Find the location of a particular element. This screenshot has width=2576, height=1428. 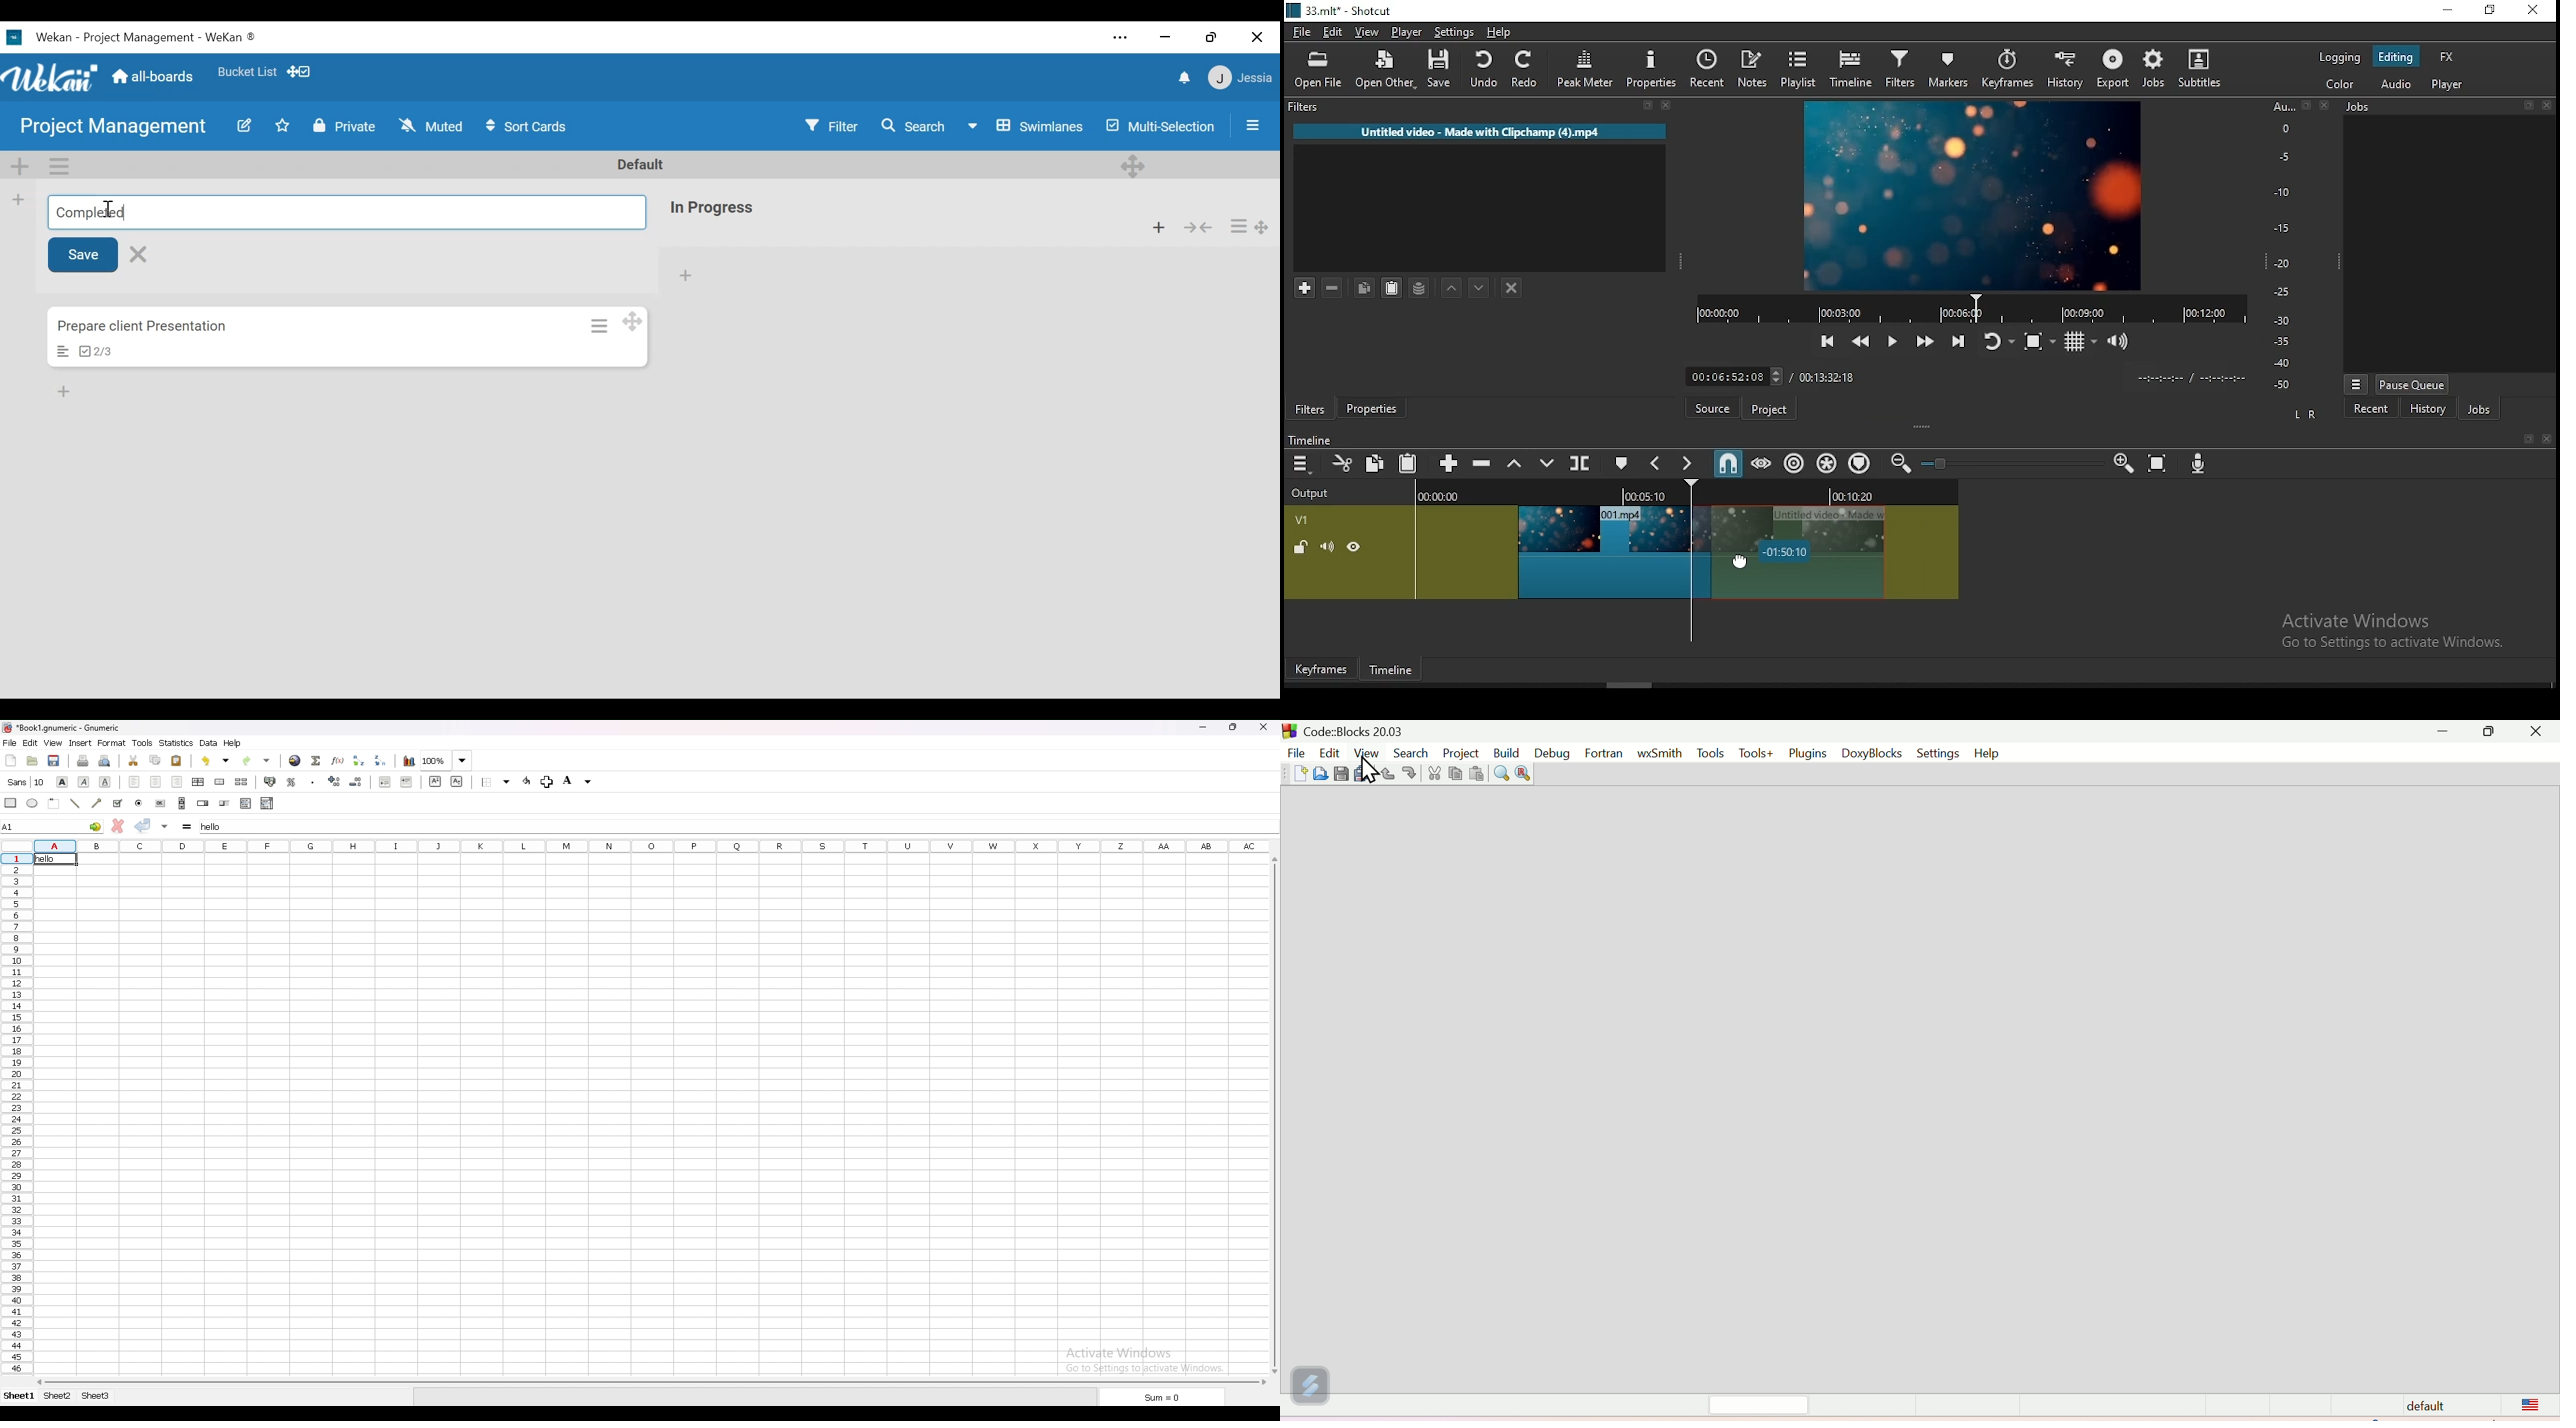

open other is located at coordinates (1384, 70).